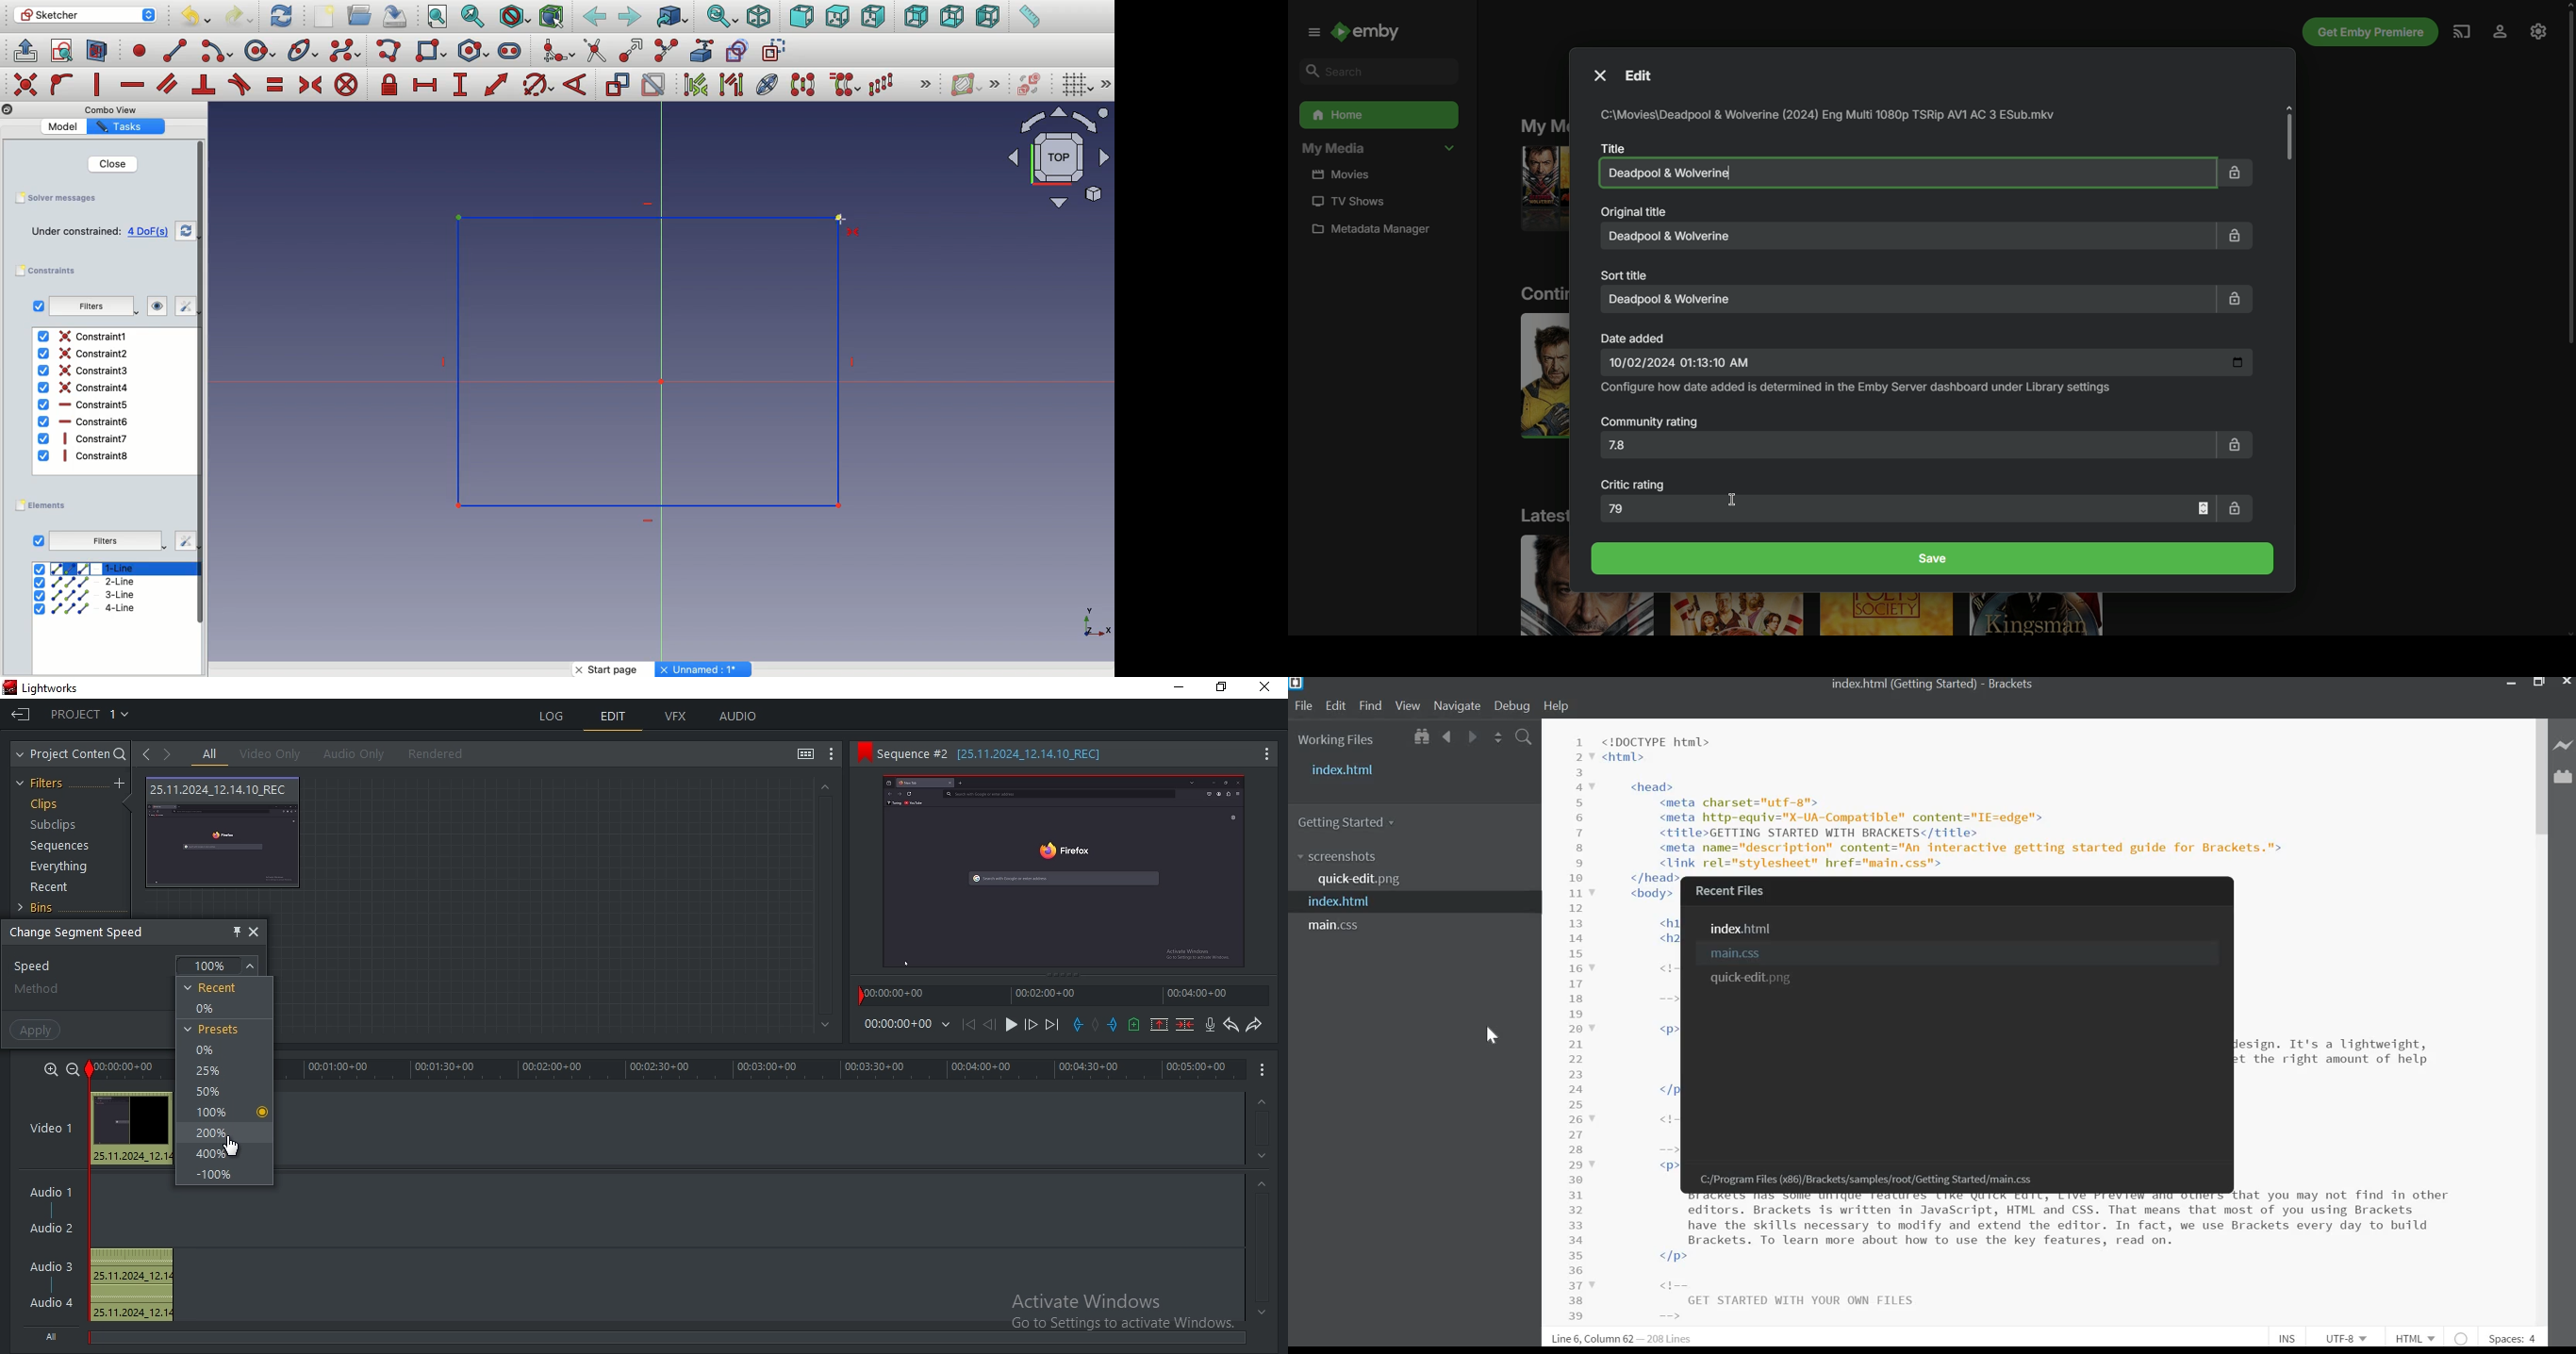  Describe the element at coordinates (1060, 158) in the screenshot. I see `Navigator` at that location.